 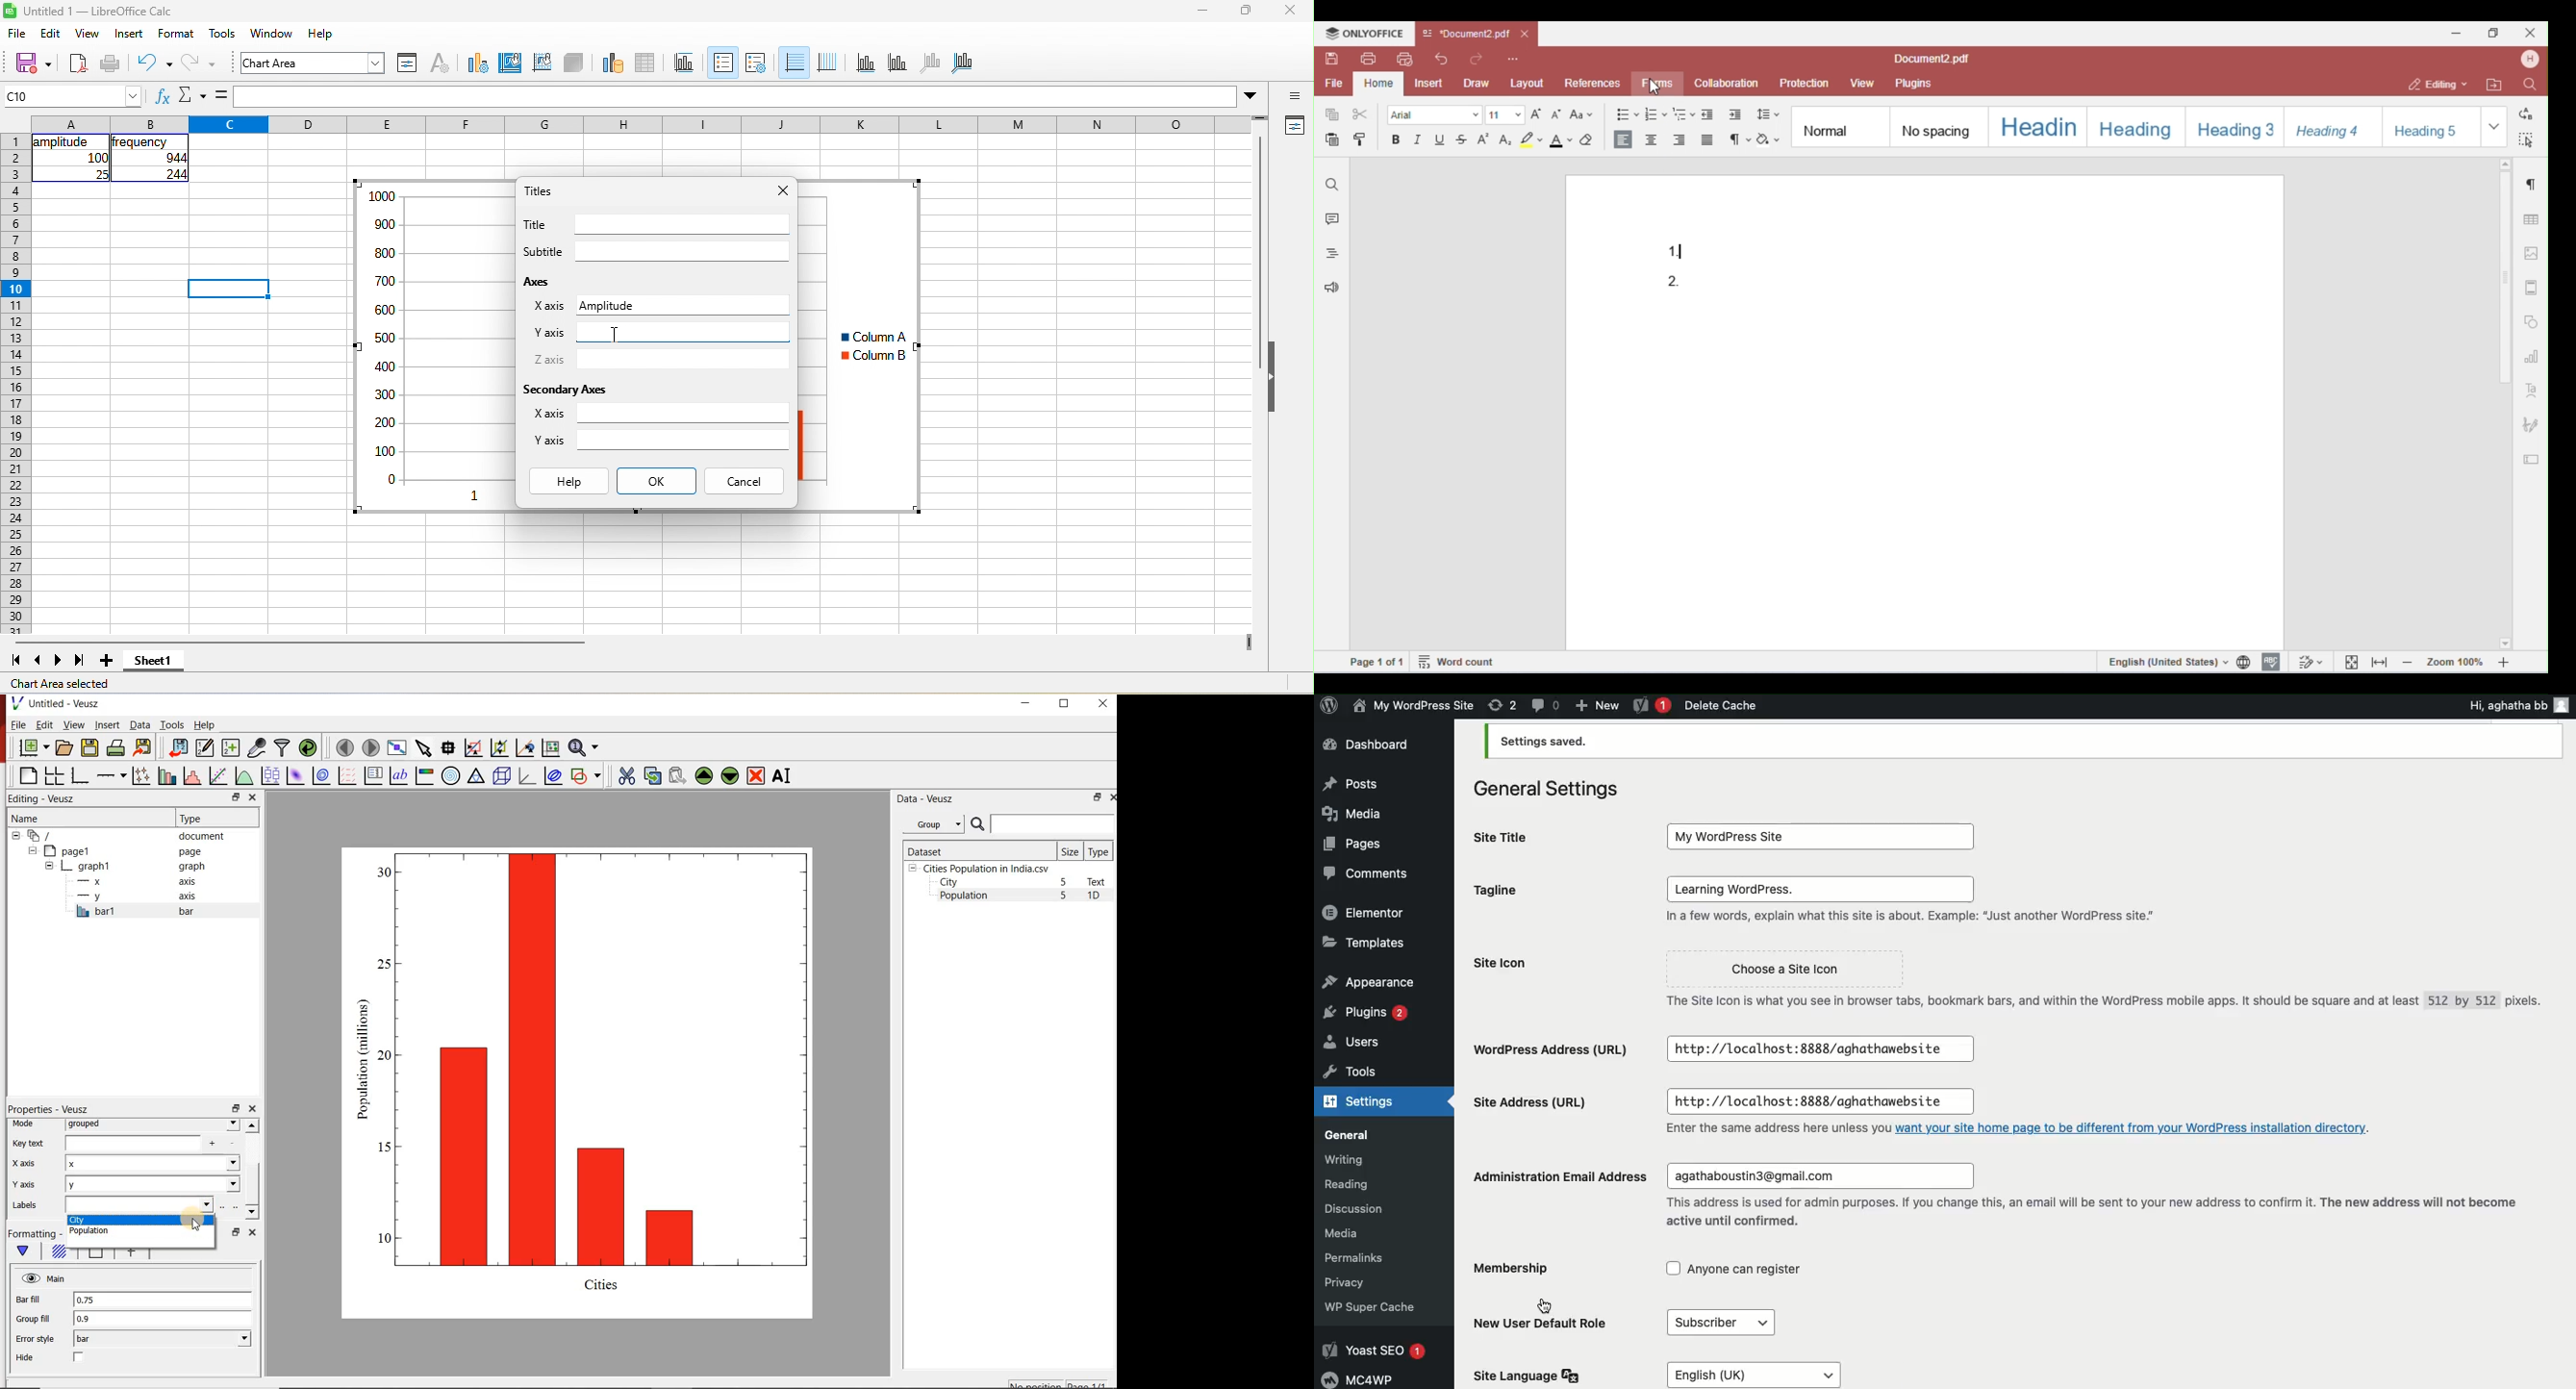 I want to click on Input for title, so click(x=683, y=224).